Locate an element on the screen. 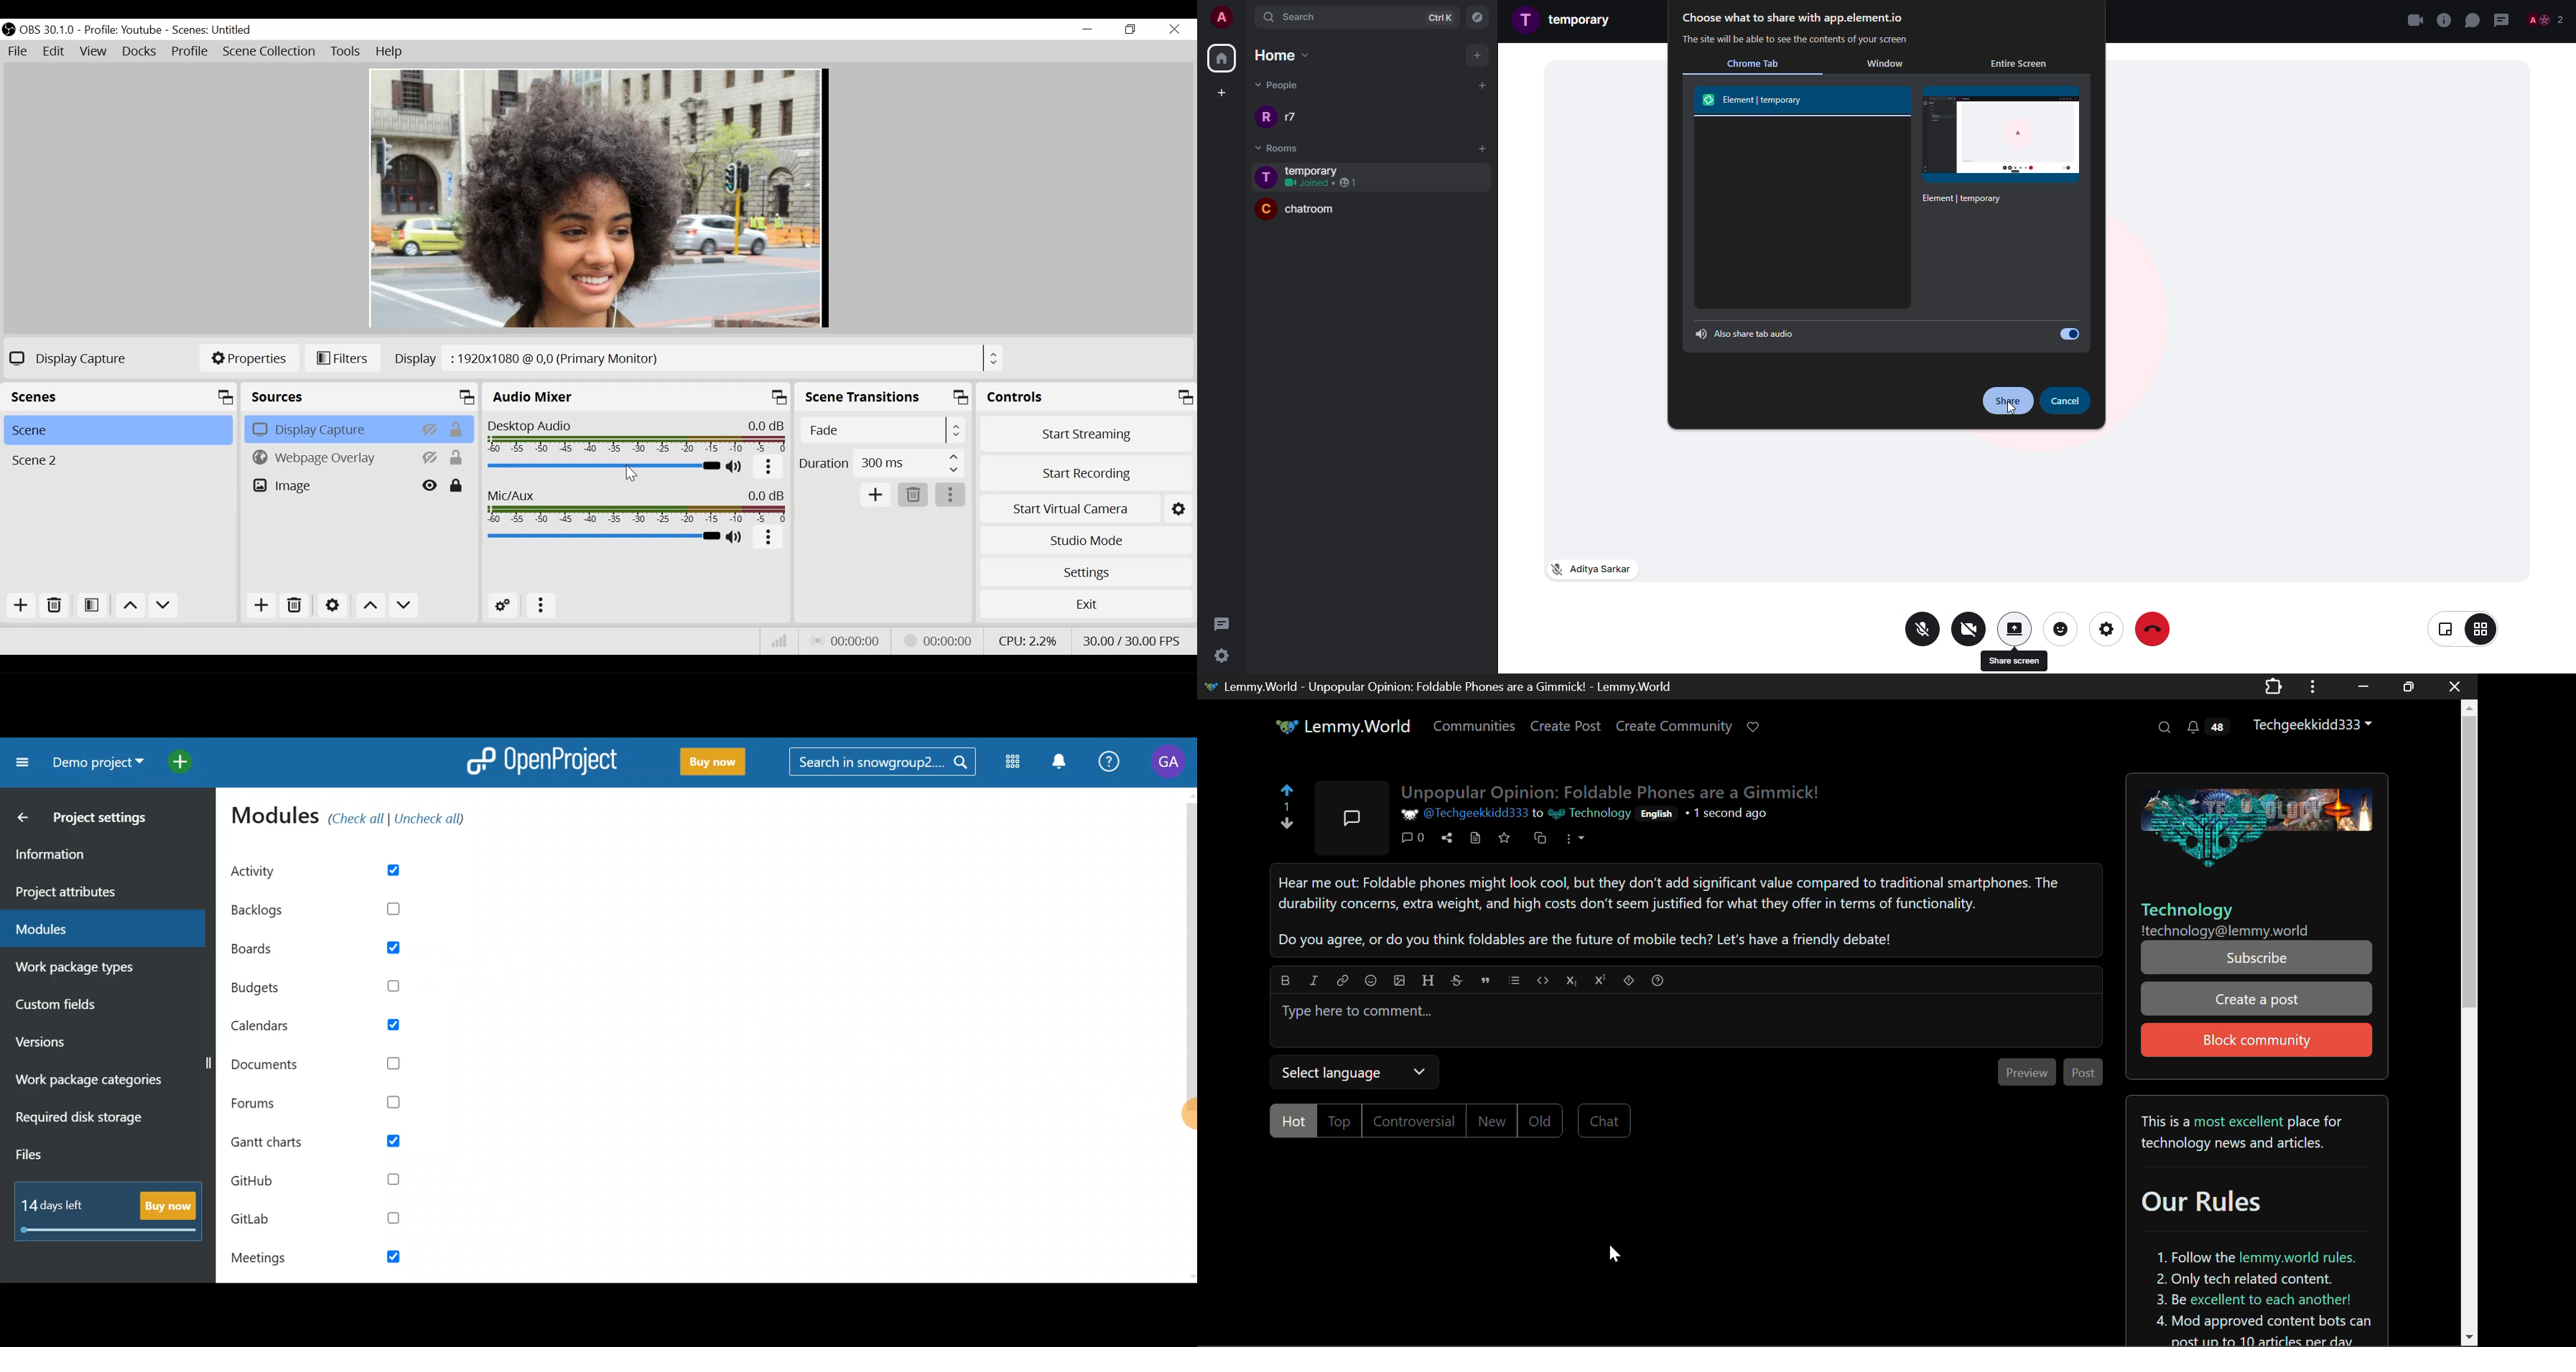 The image size is (2576, 1372). Desktop Audio Slider is located at coordinates (604, 466).